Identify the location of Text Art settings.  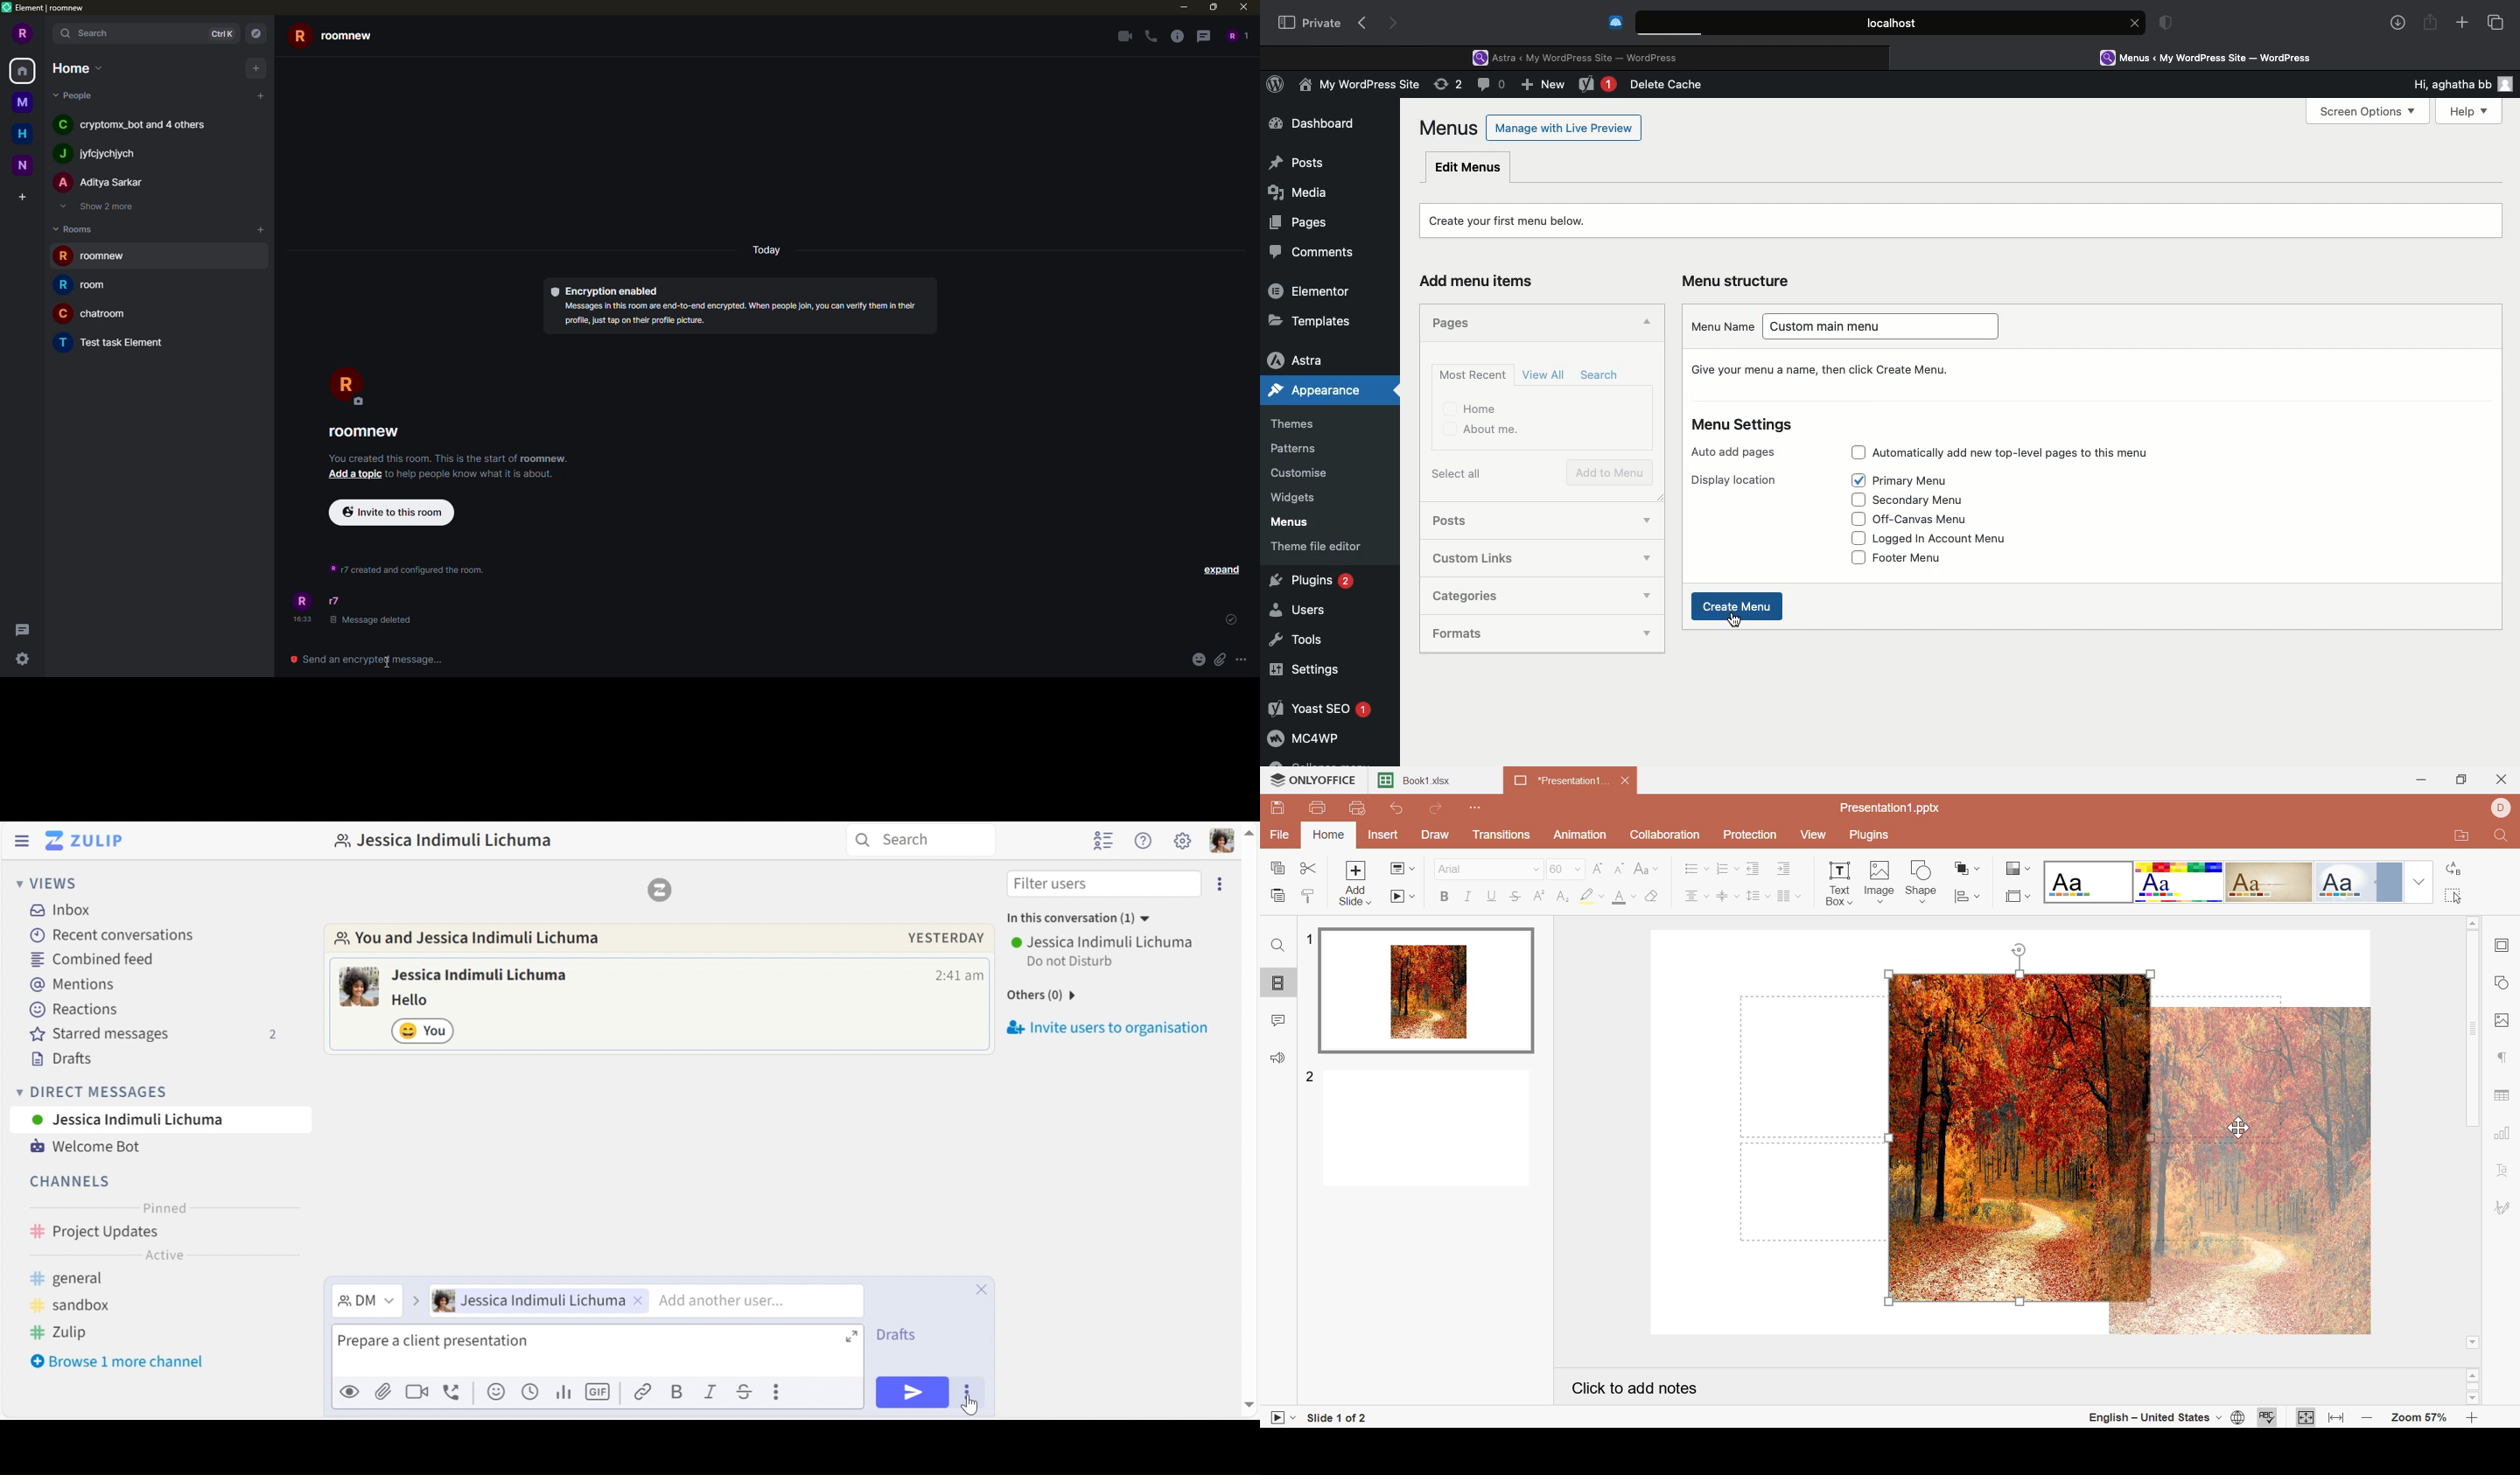
(2505, 1169).